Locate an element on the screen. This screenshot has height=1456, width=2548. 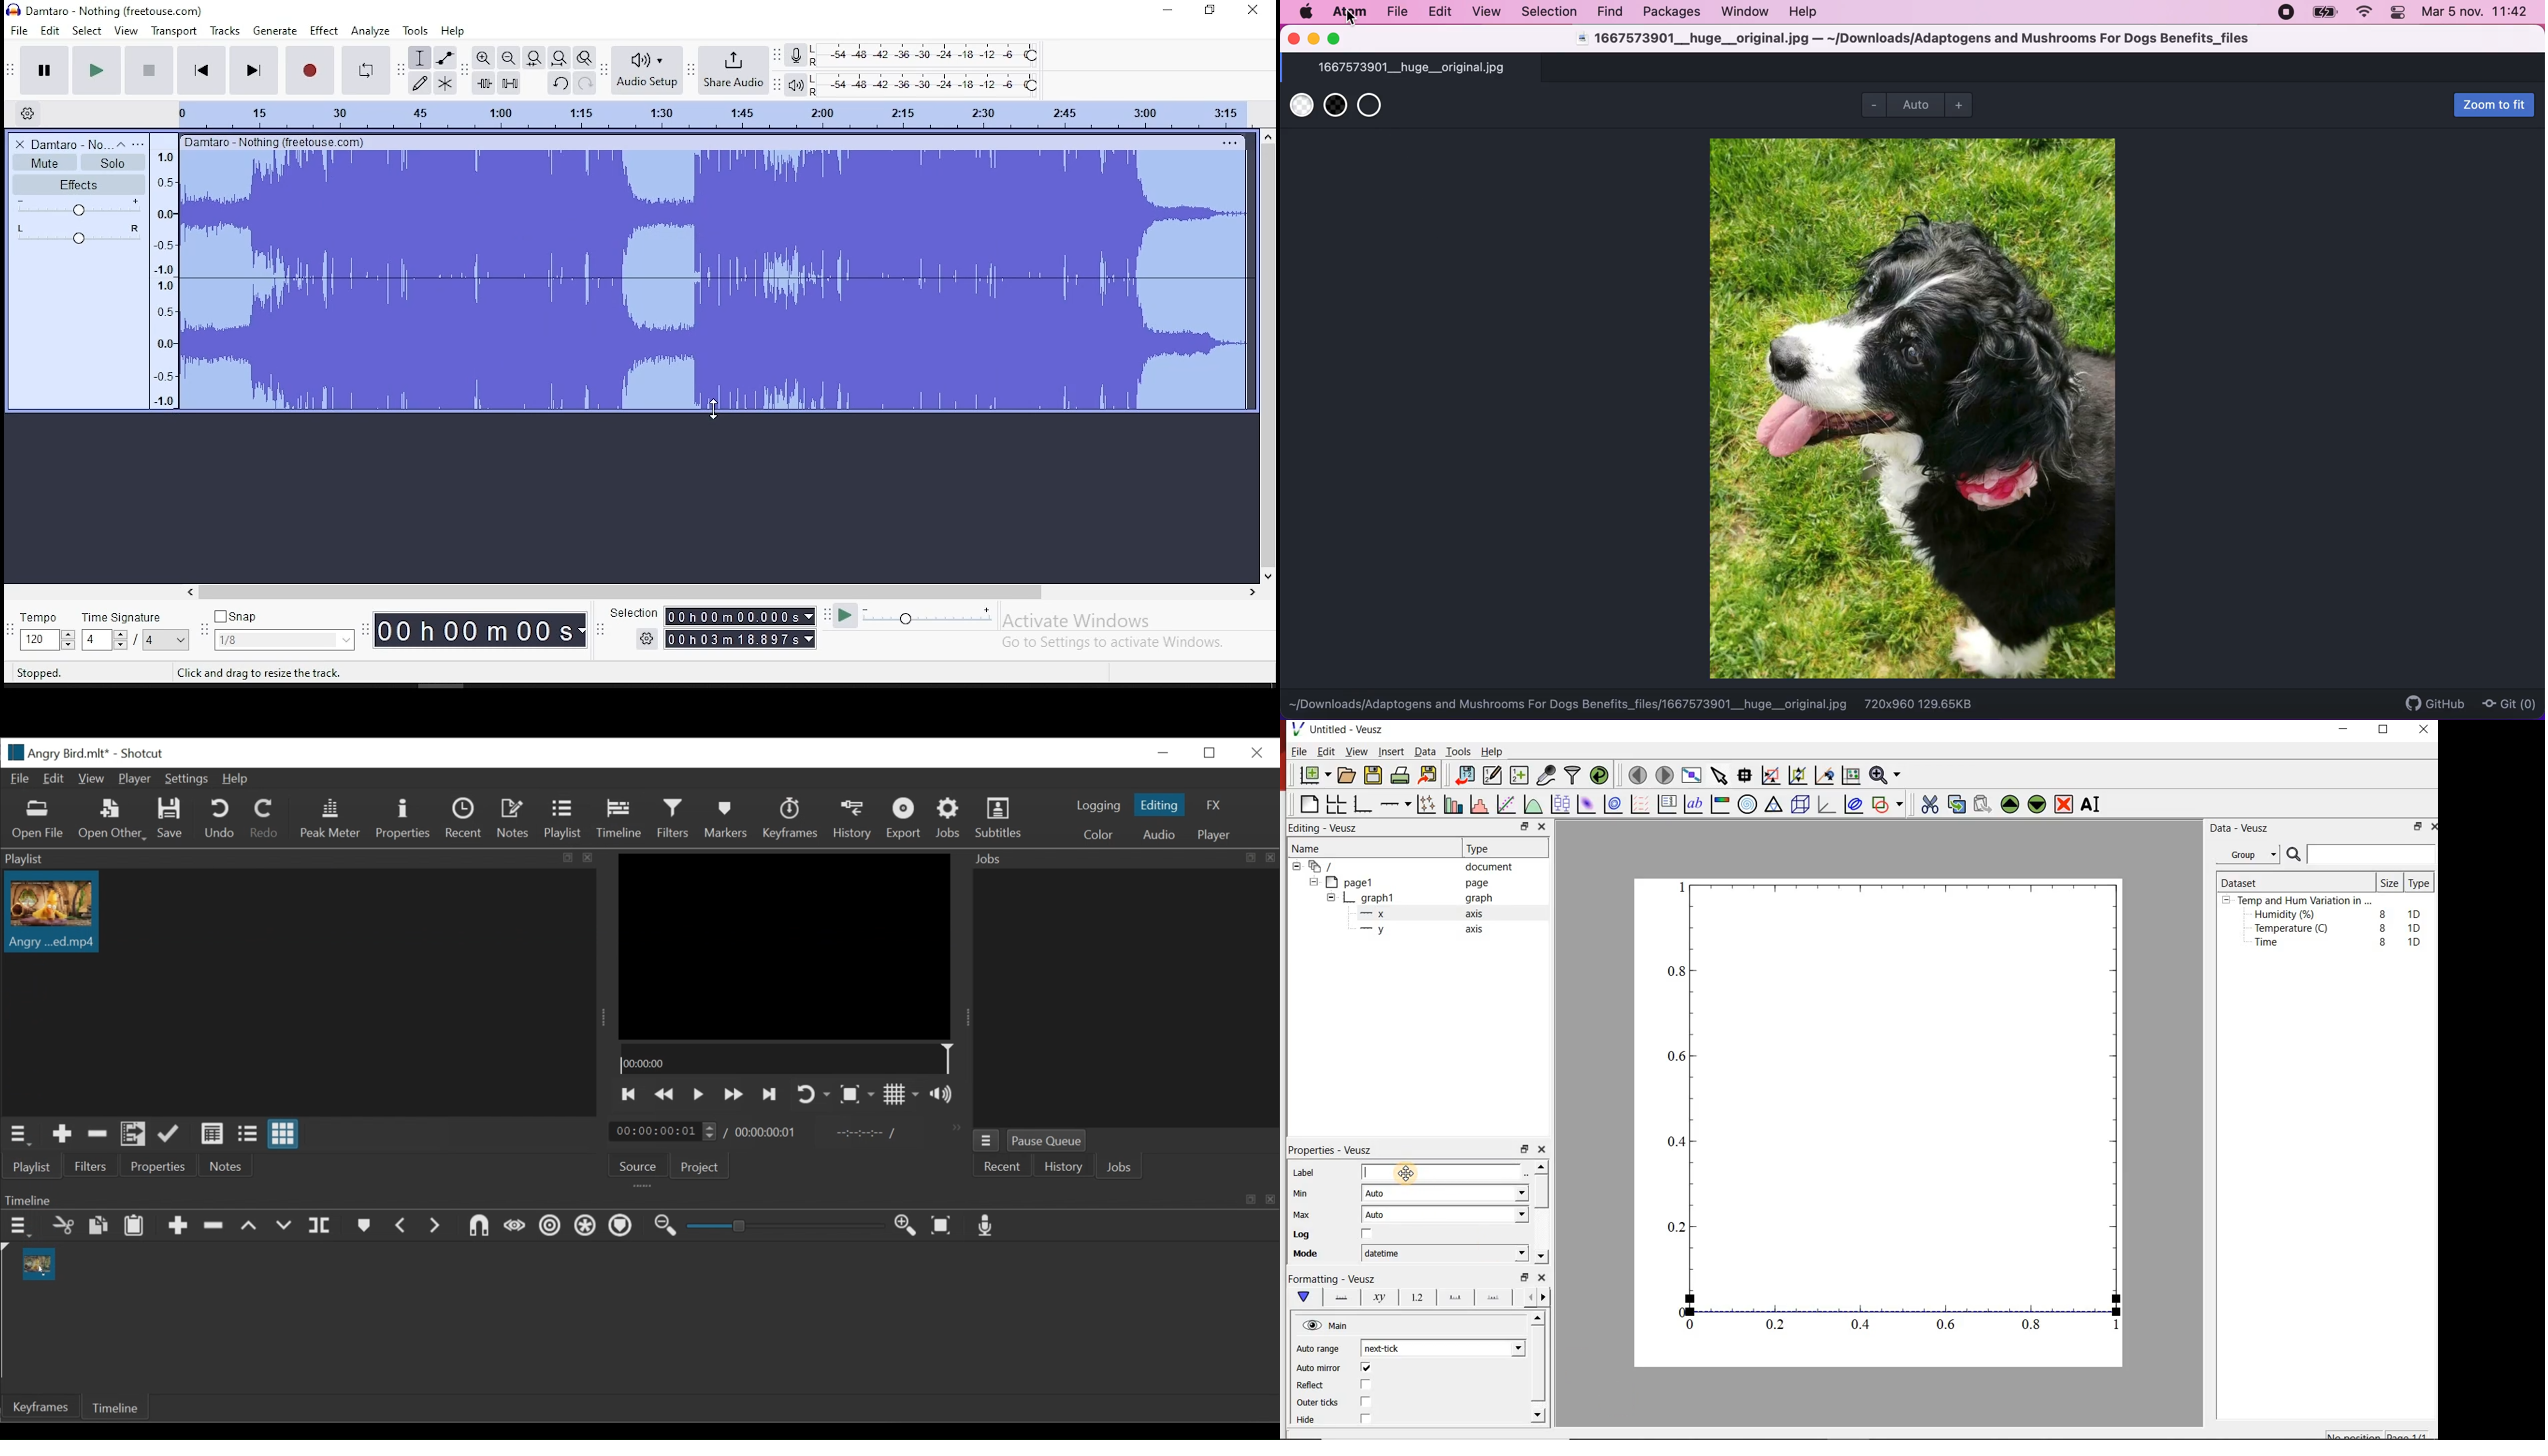
Media viewer is located at coordinates (785, 947).